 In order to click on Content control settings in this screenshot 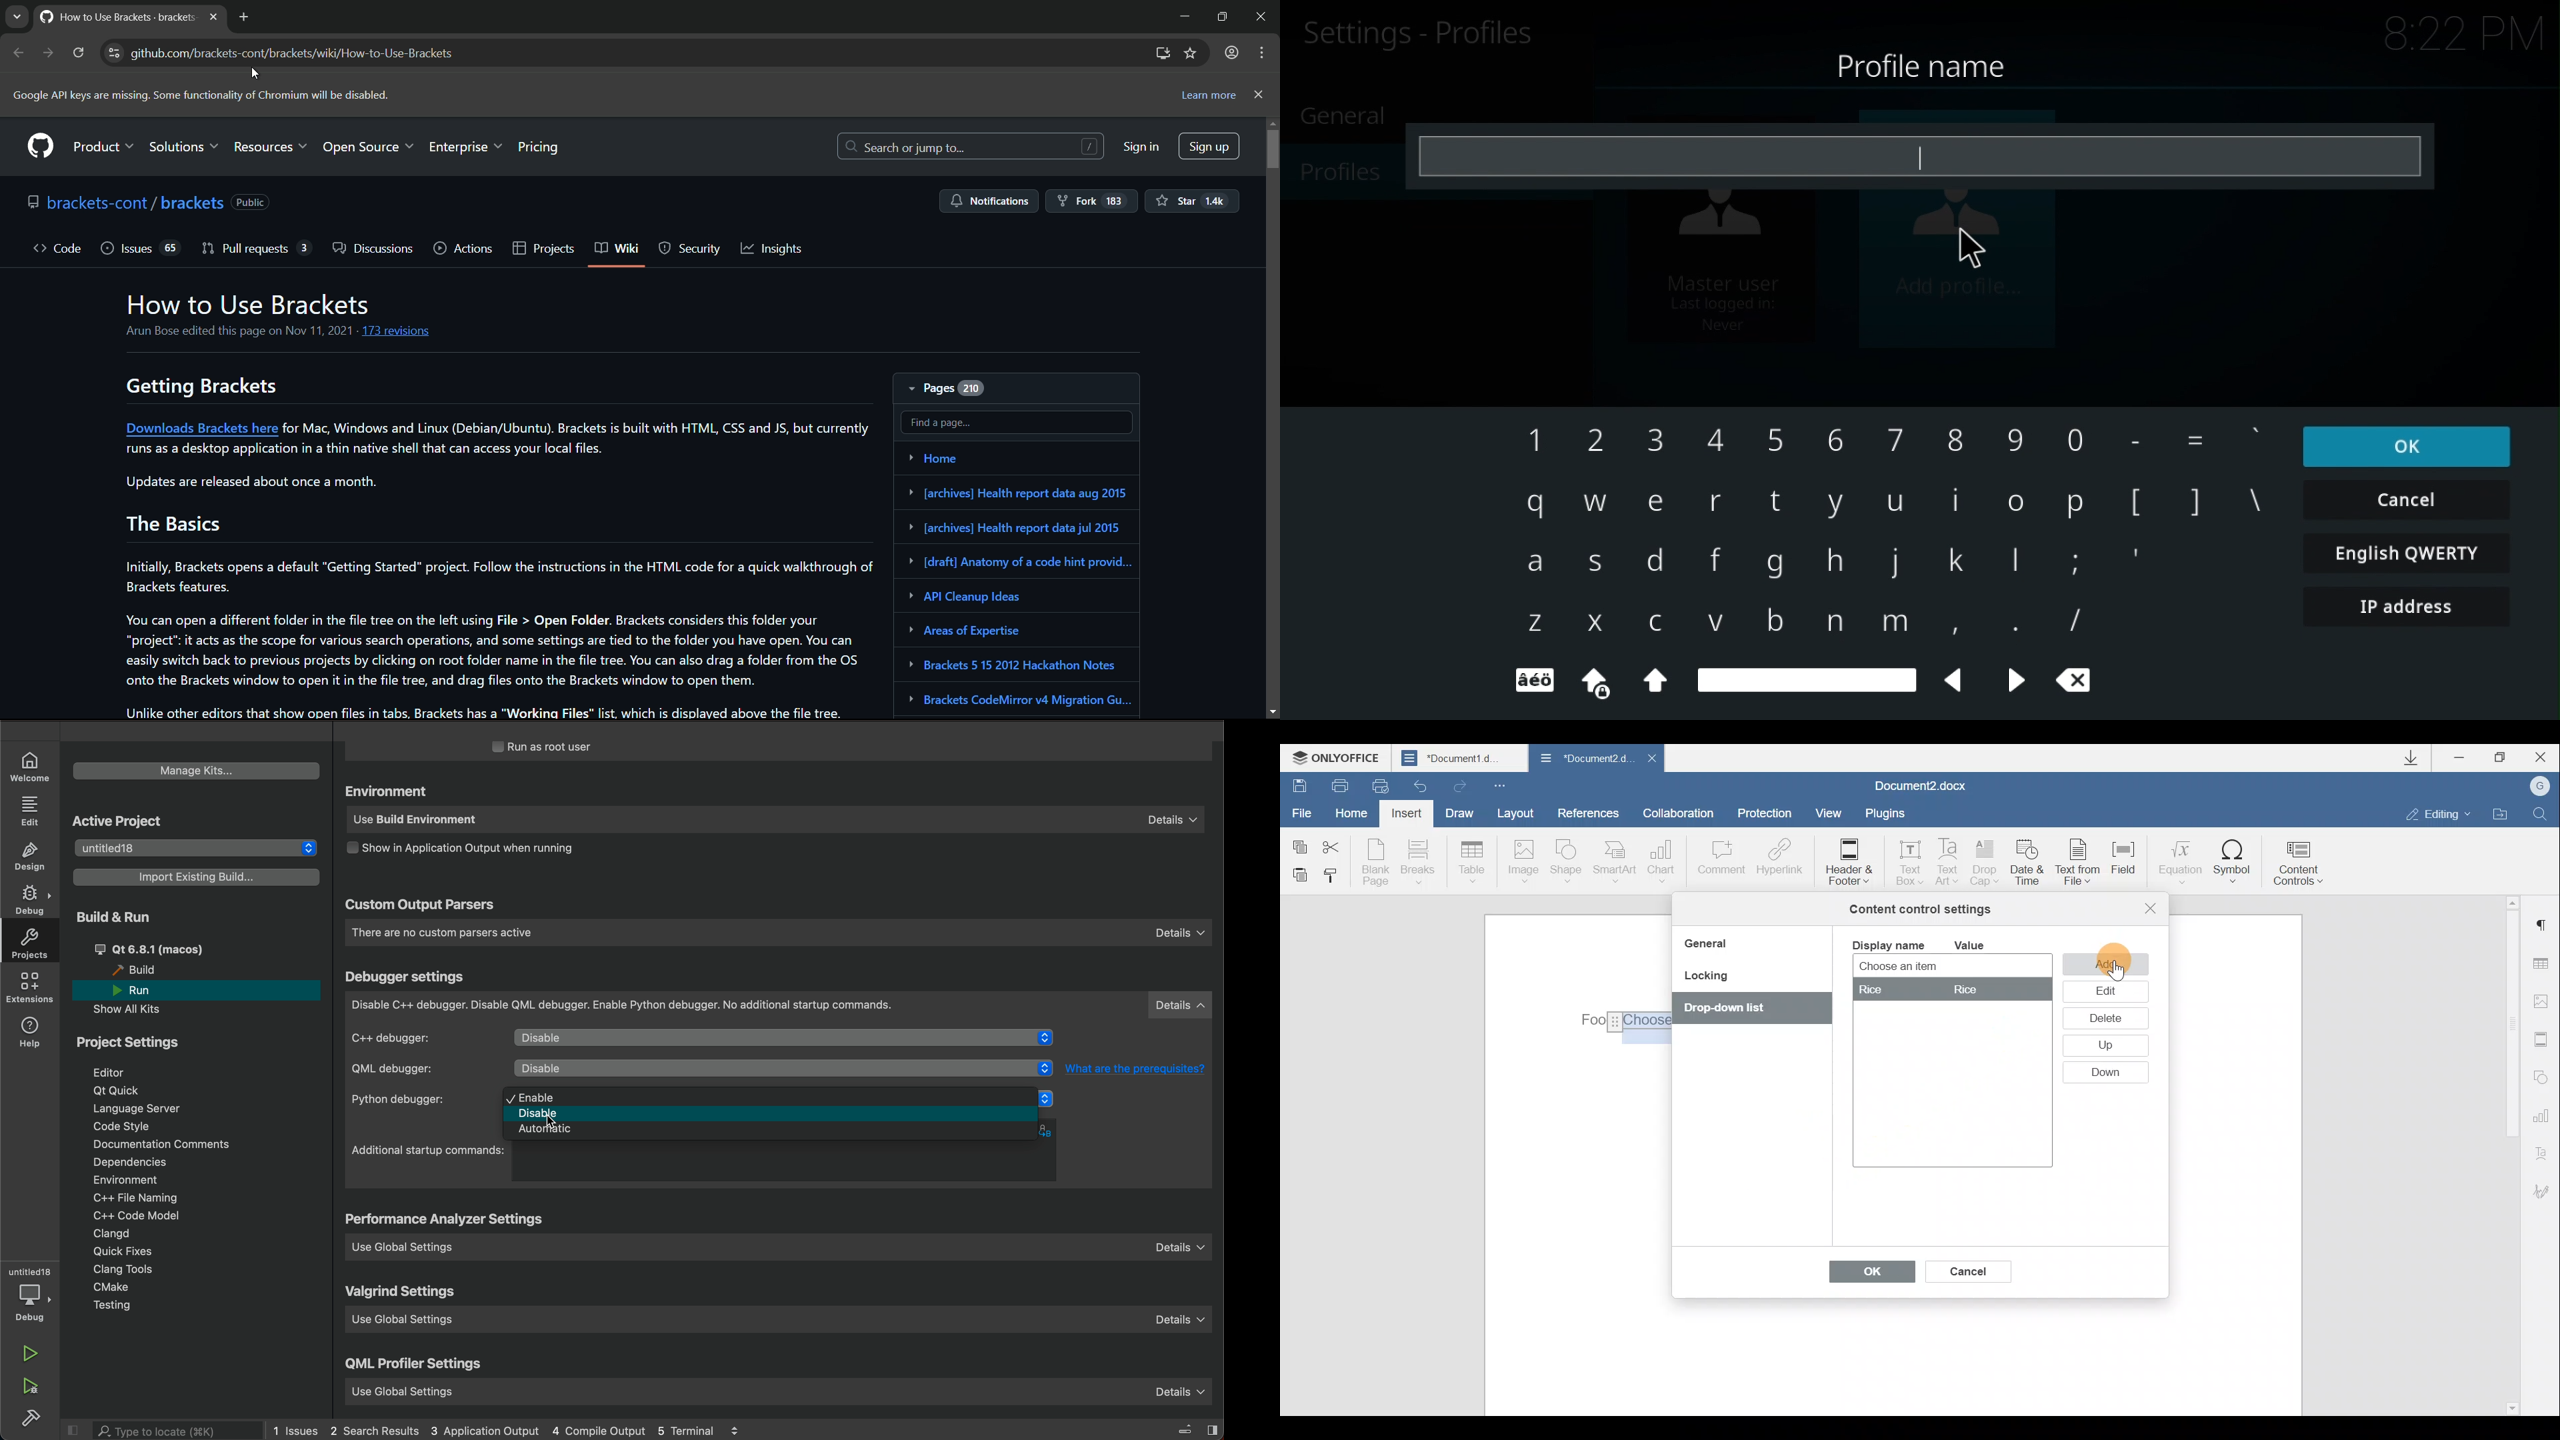, I will do `click(1920, 909)`.